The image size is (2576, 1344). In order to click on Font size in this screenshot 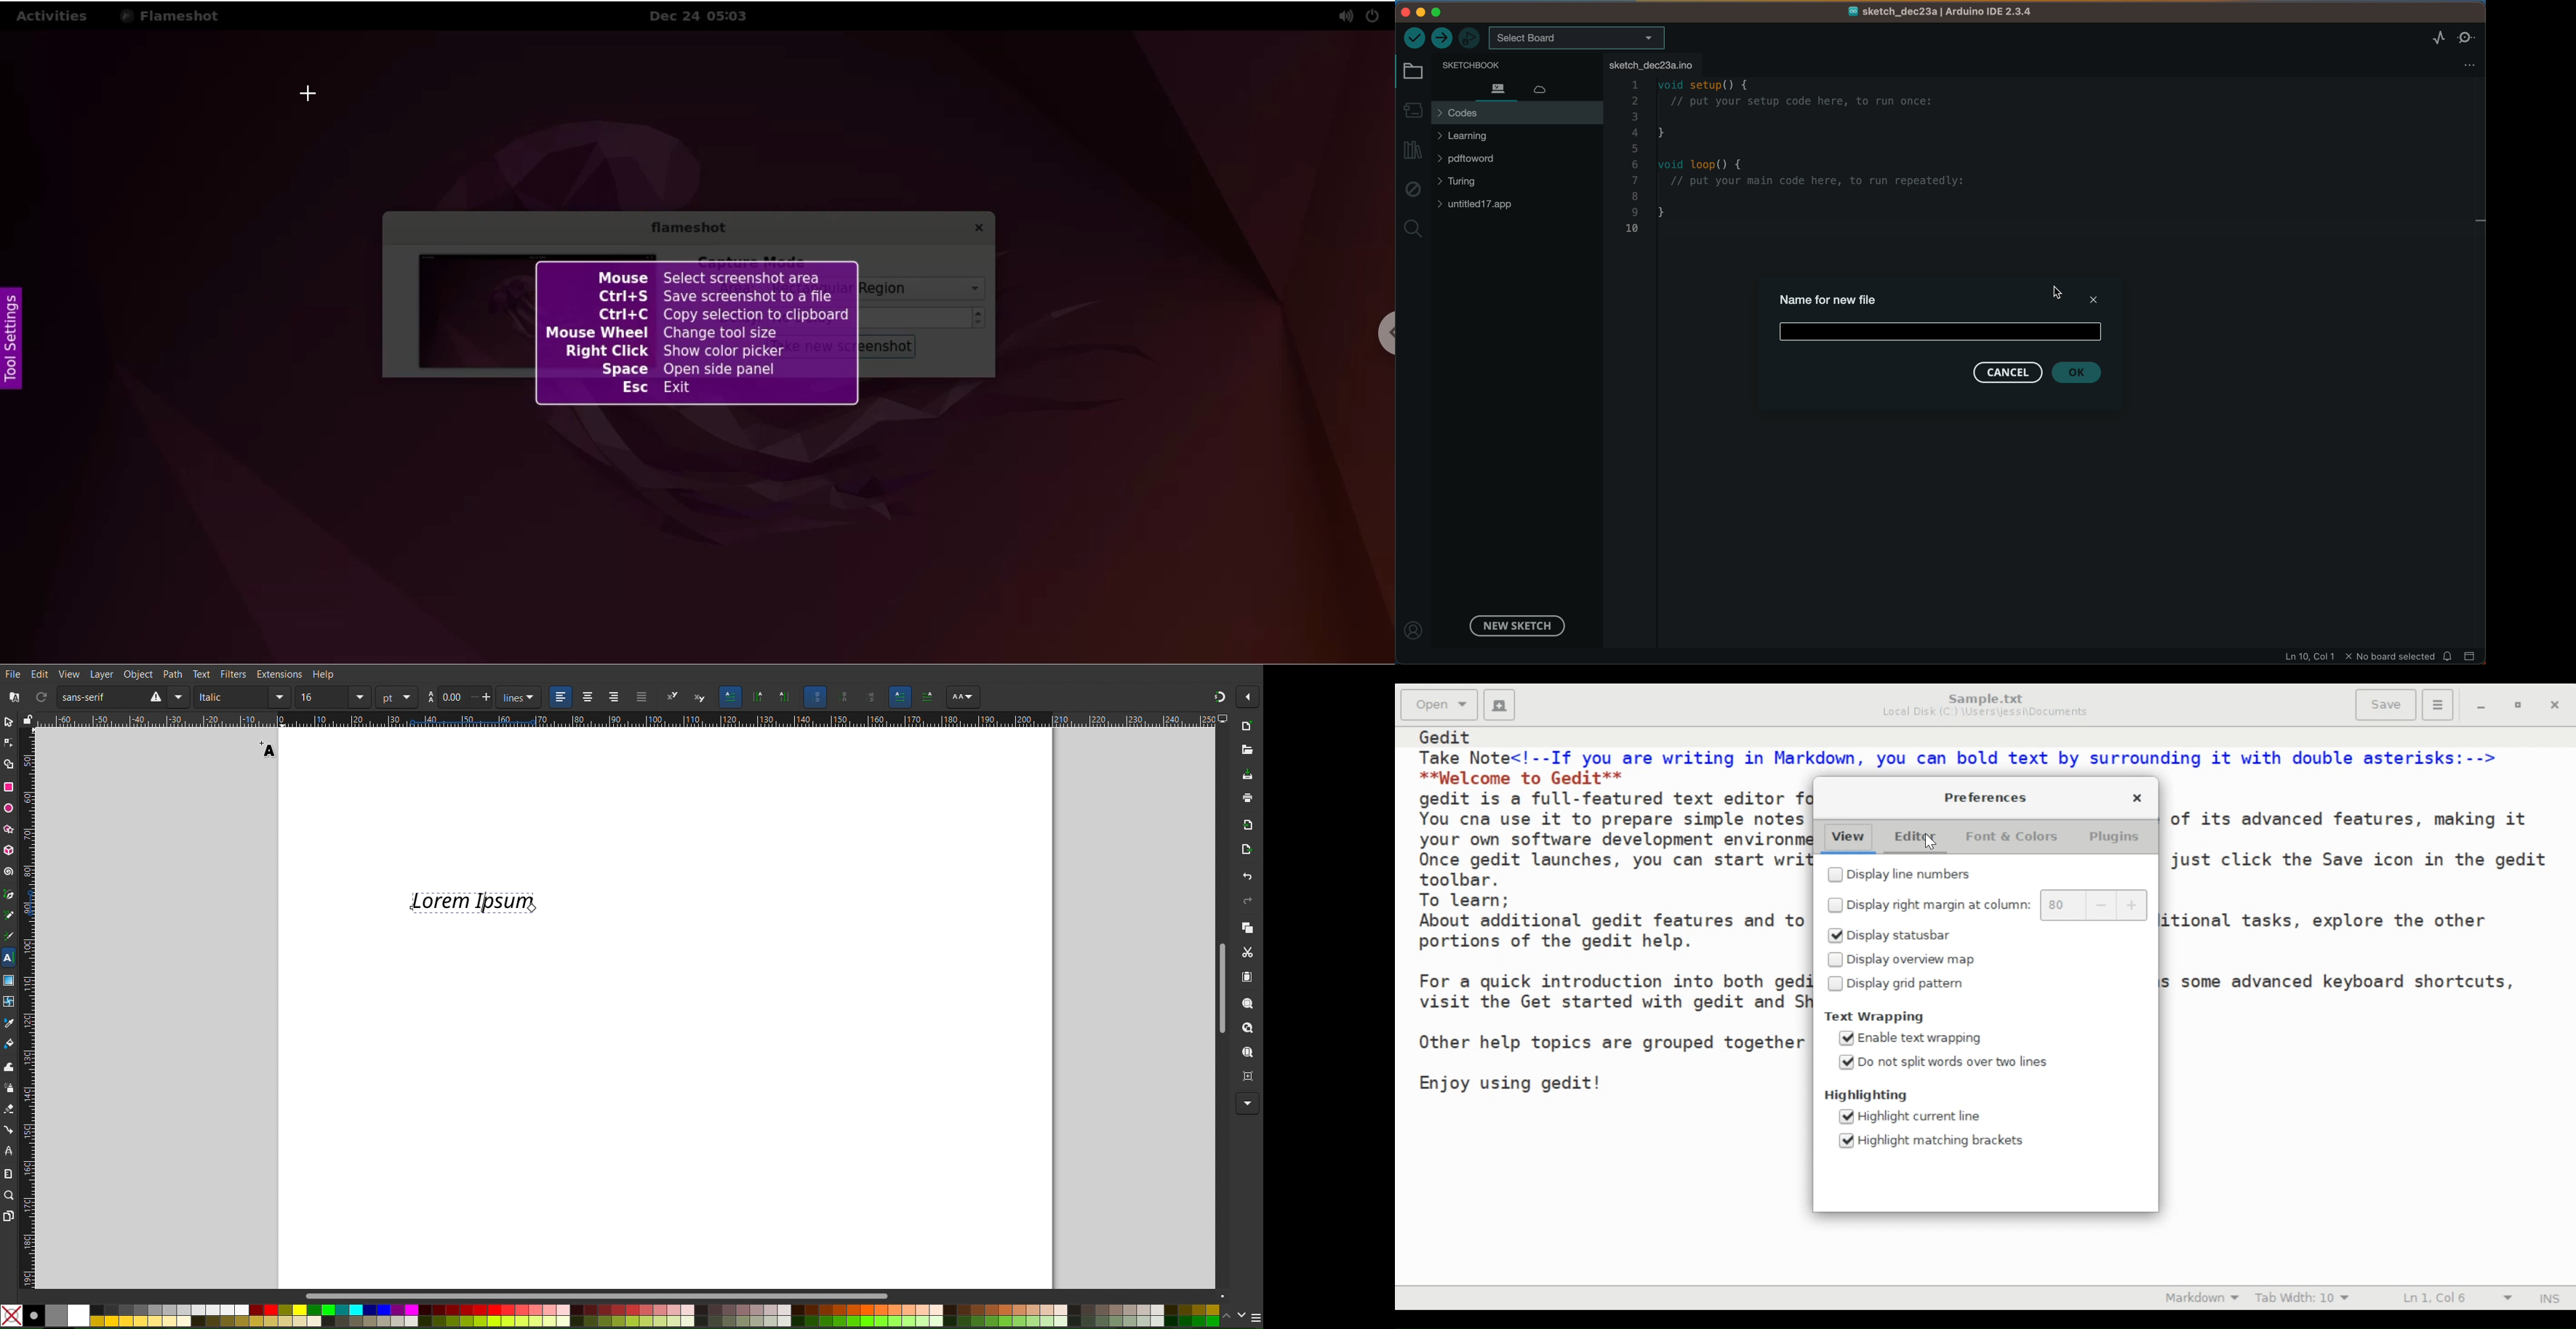, I will do `click(333, 697)`.